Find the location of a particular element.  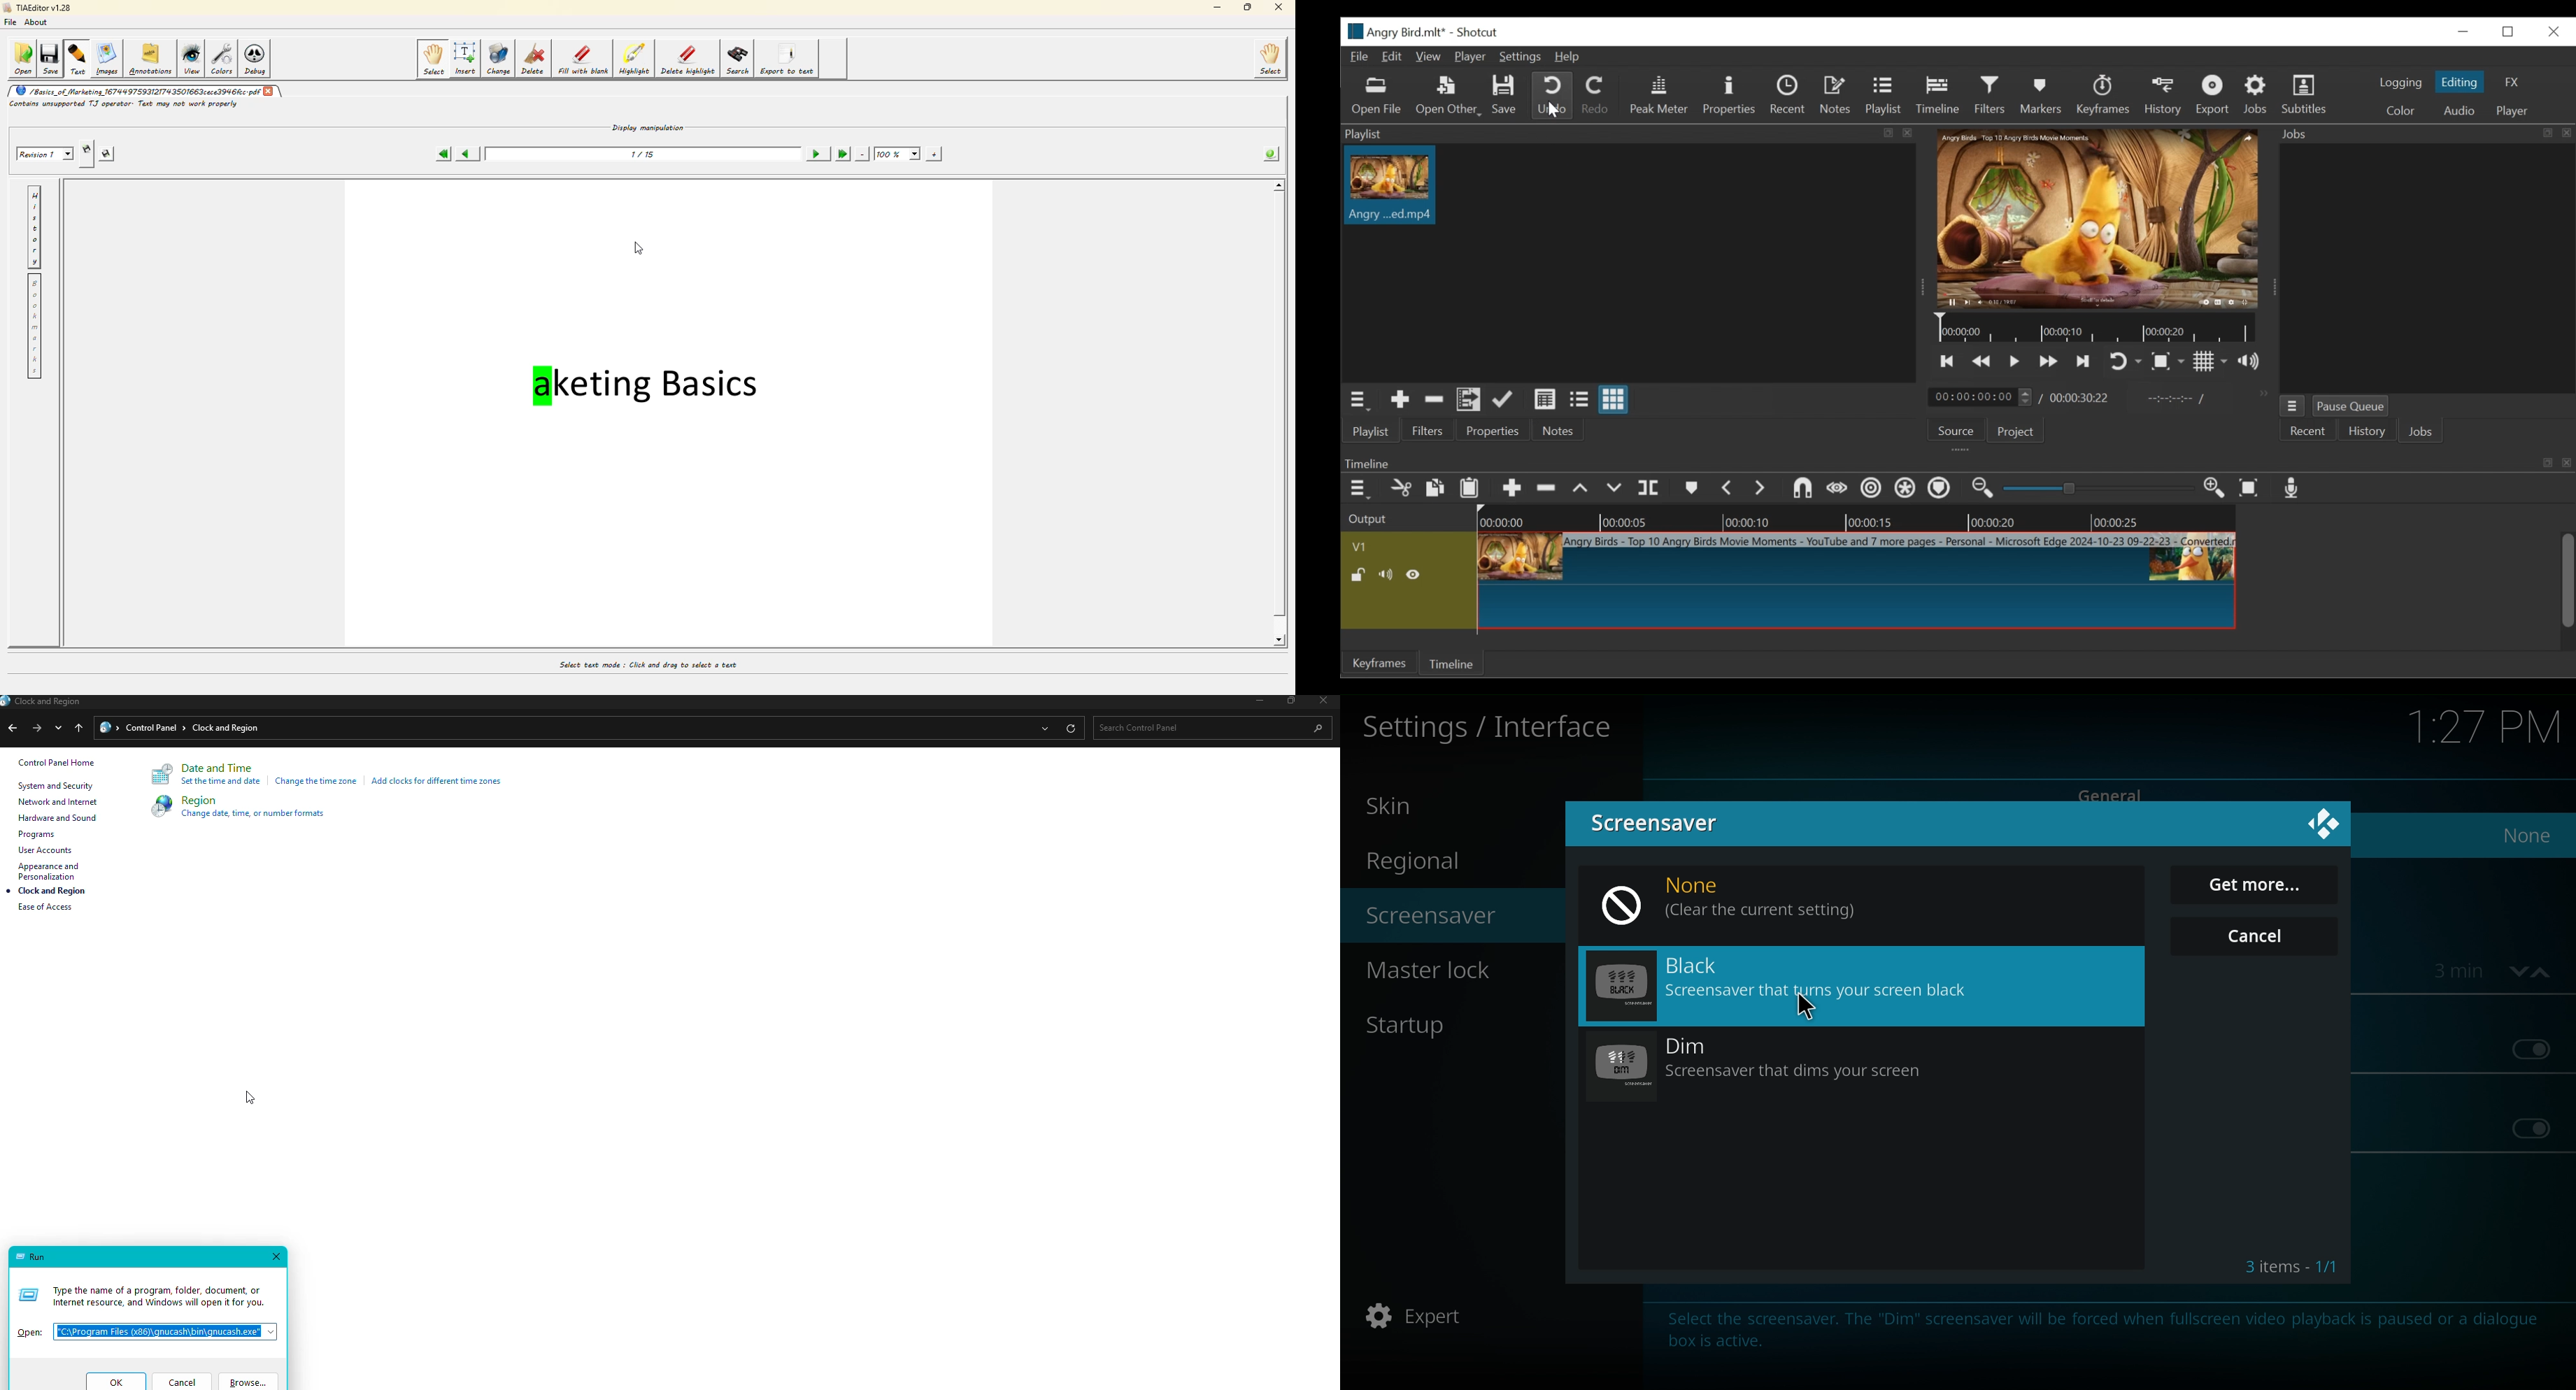

logging is located at coordinates (2401, 82).